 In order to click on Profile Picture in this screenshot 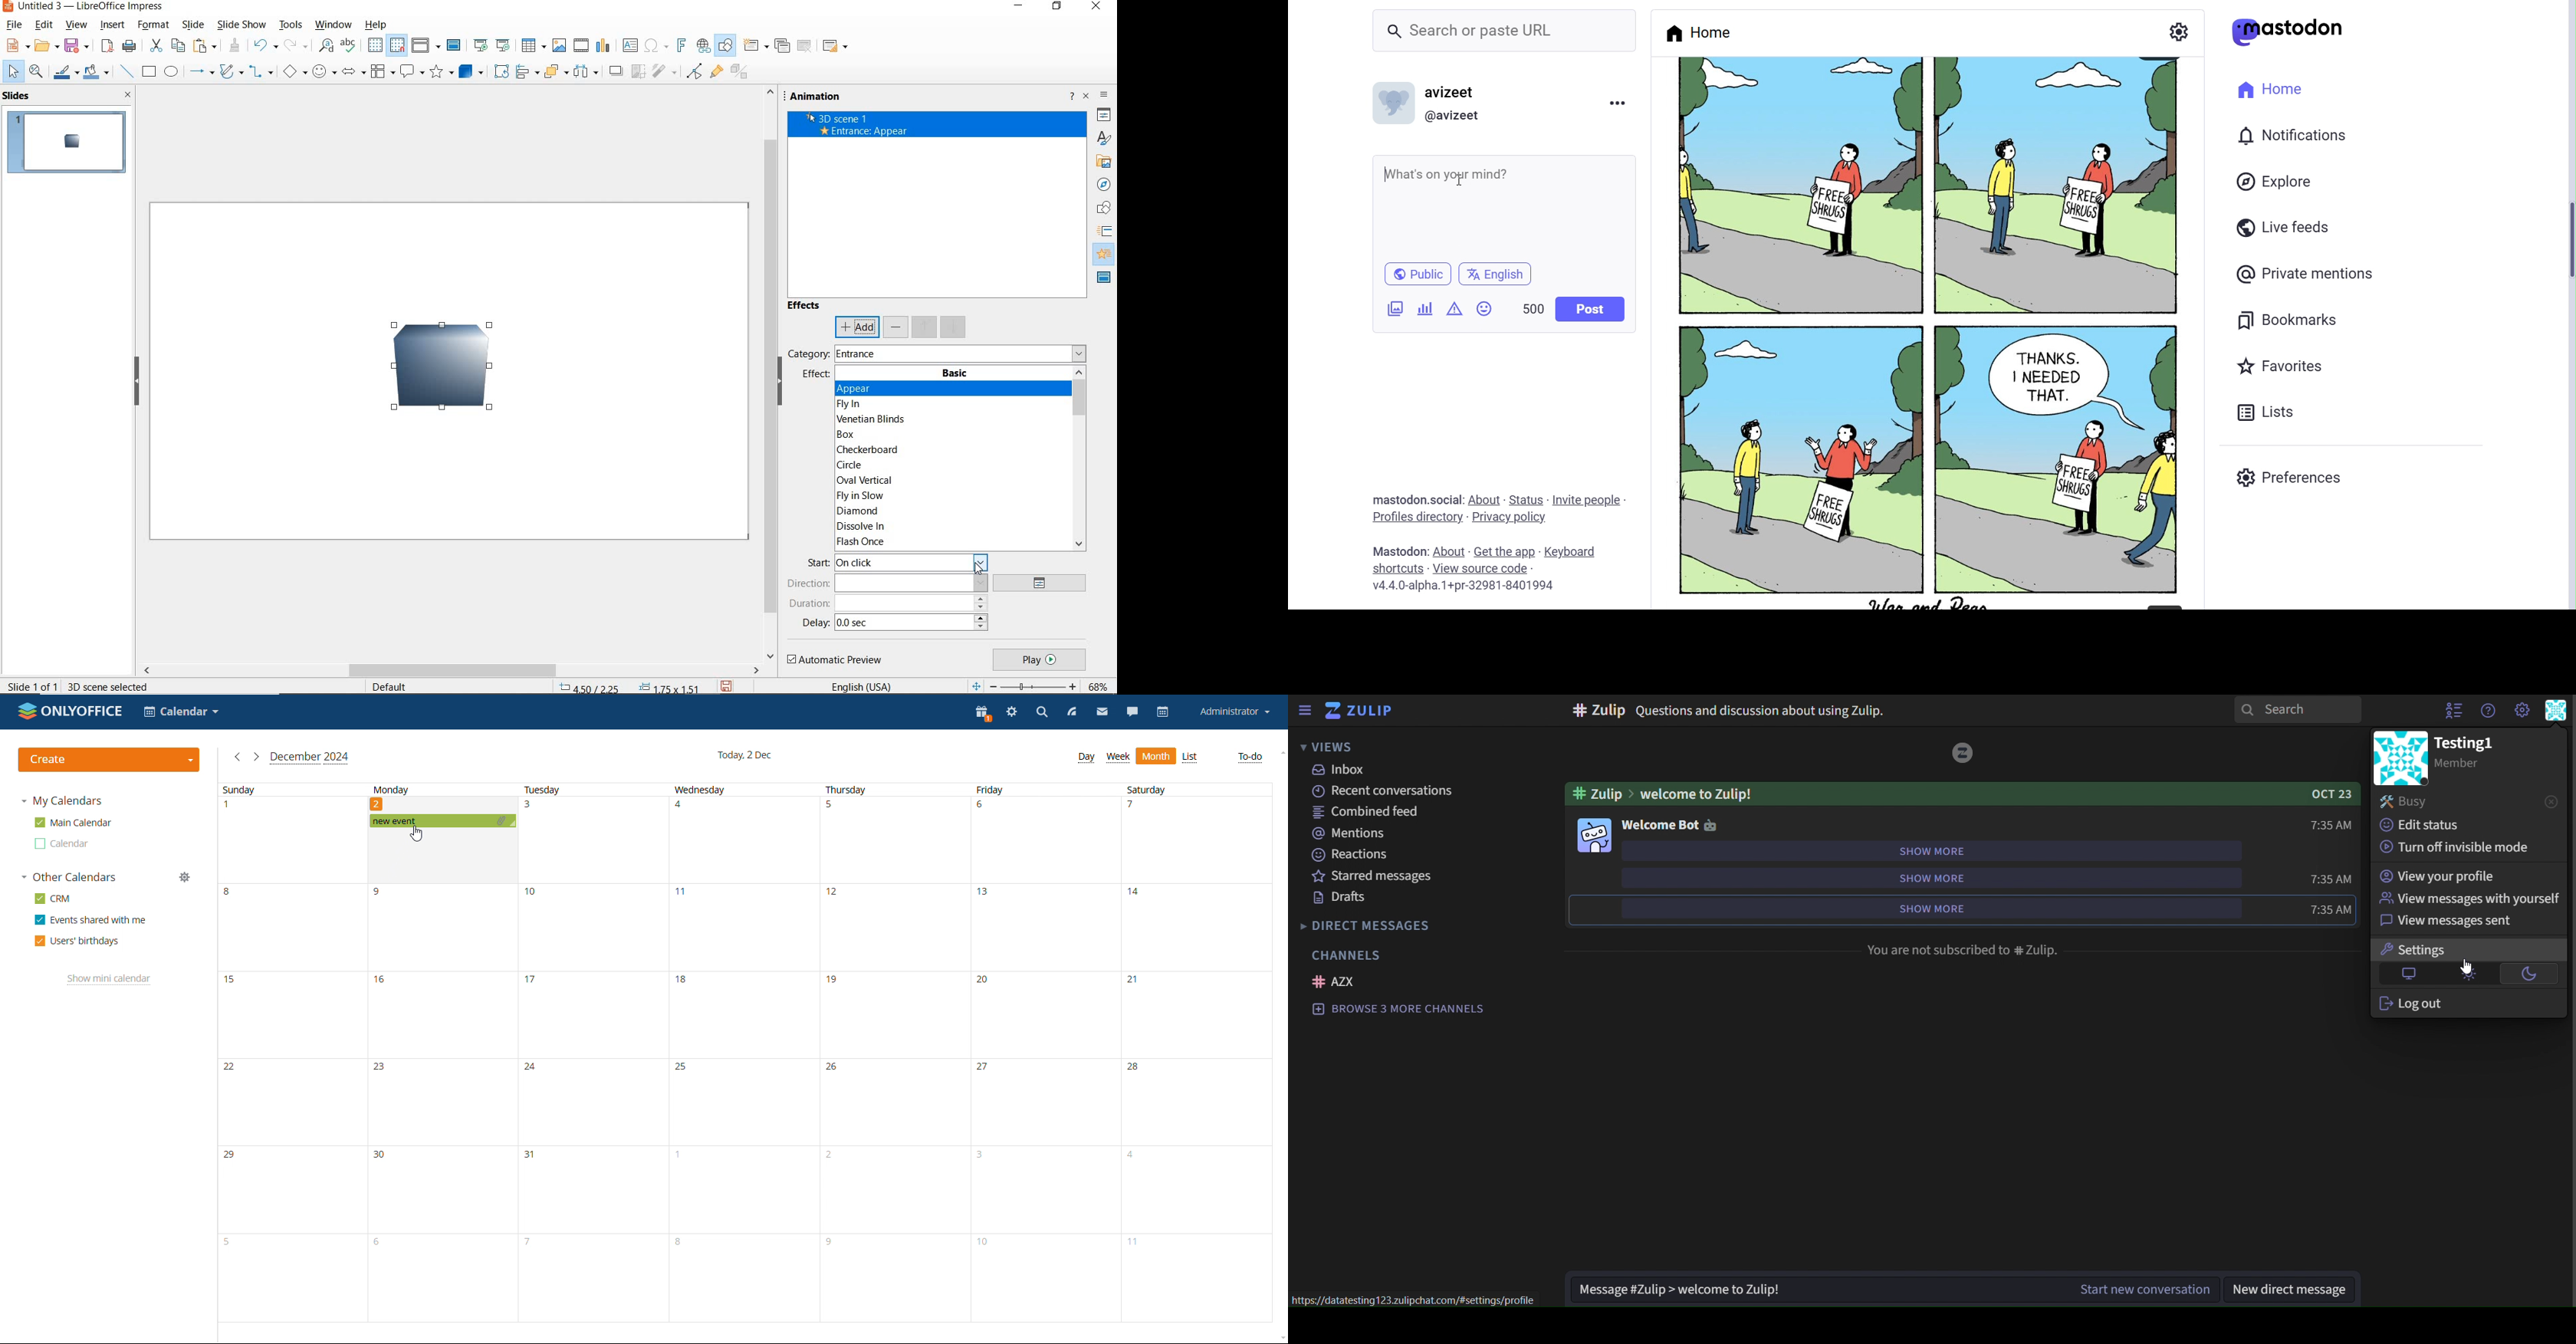, I will do `click(1393, 102)`.